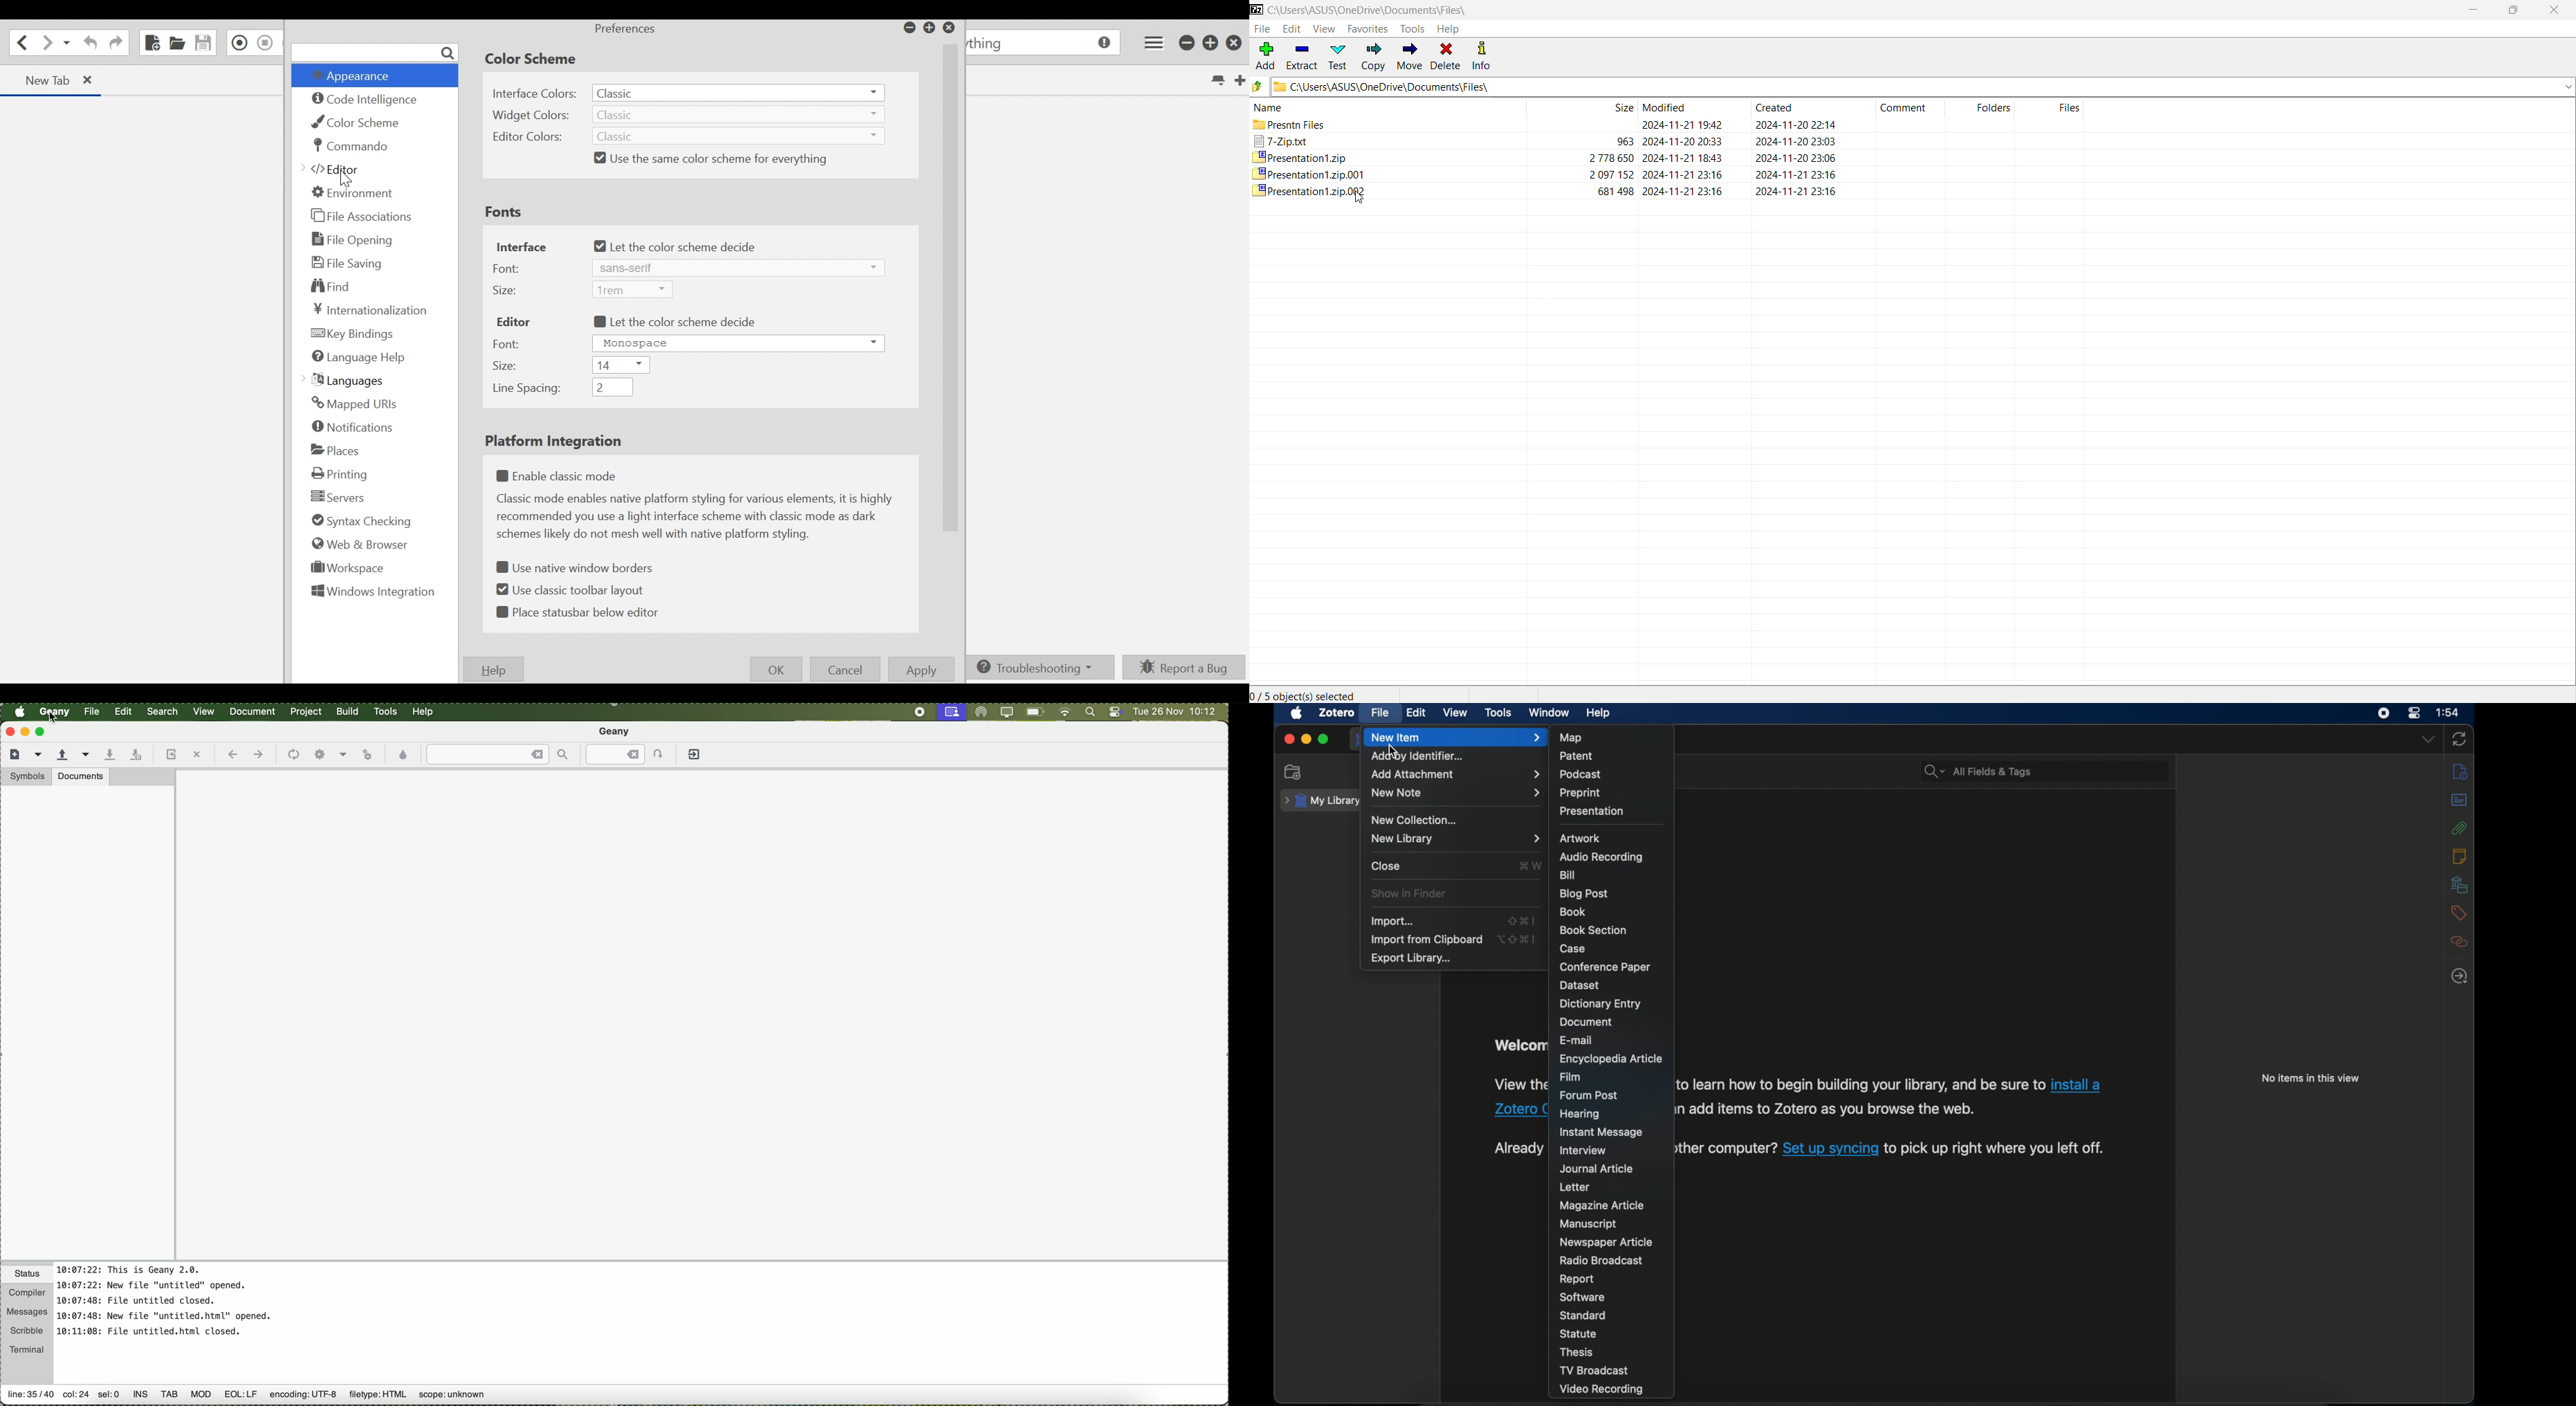 The width and height of the screenshot is (2576, 1428). Describe the element at coordinates (1573, 911) in the screenshot. I see `book` at that location.